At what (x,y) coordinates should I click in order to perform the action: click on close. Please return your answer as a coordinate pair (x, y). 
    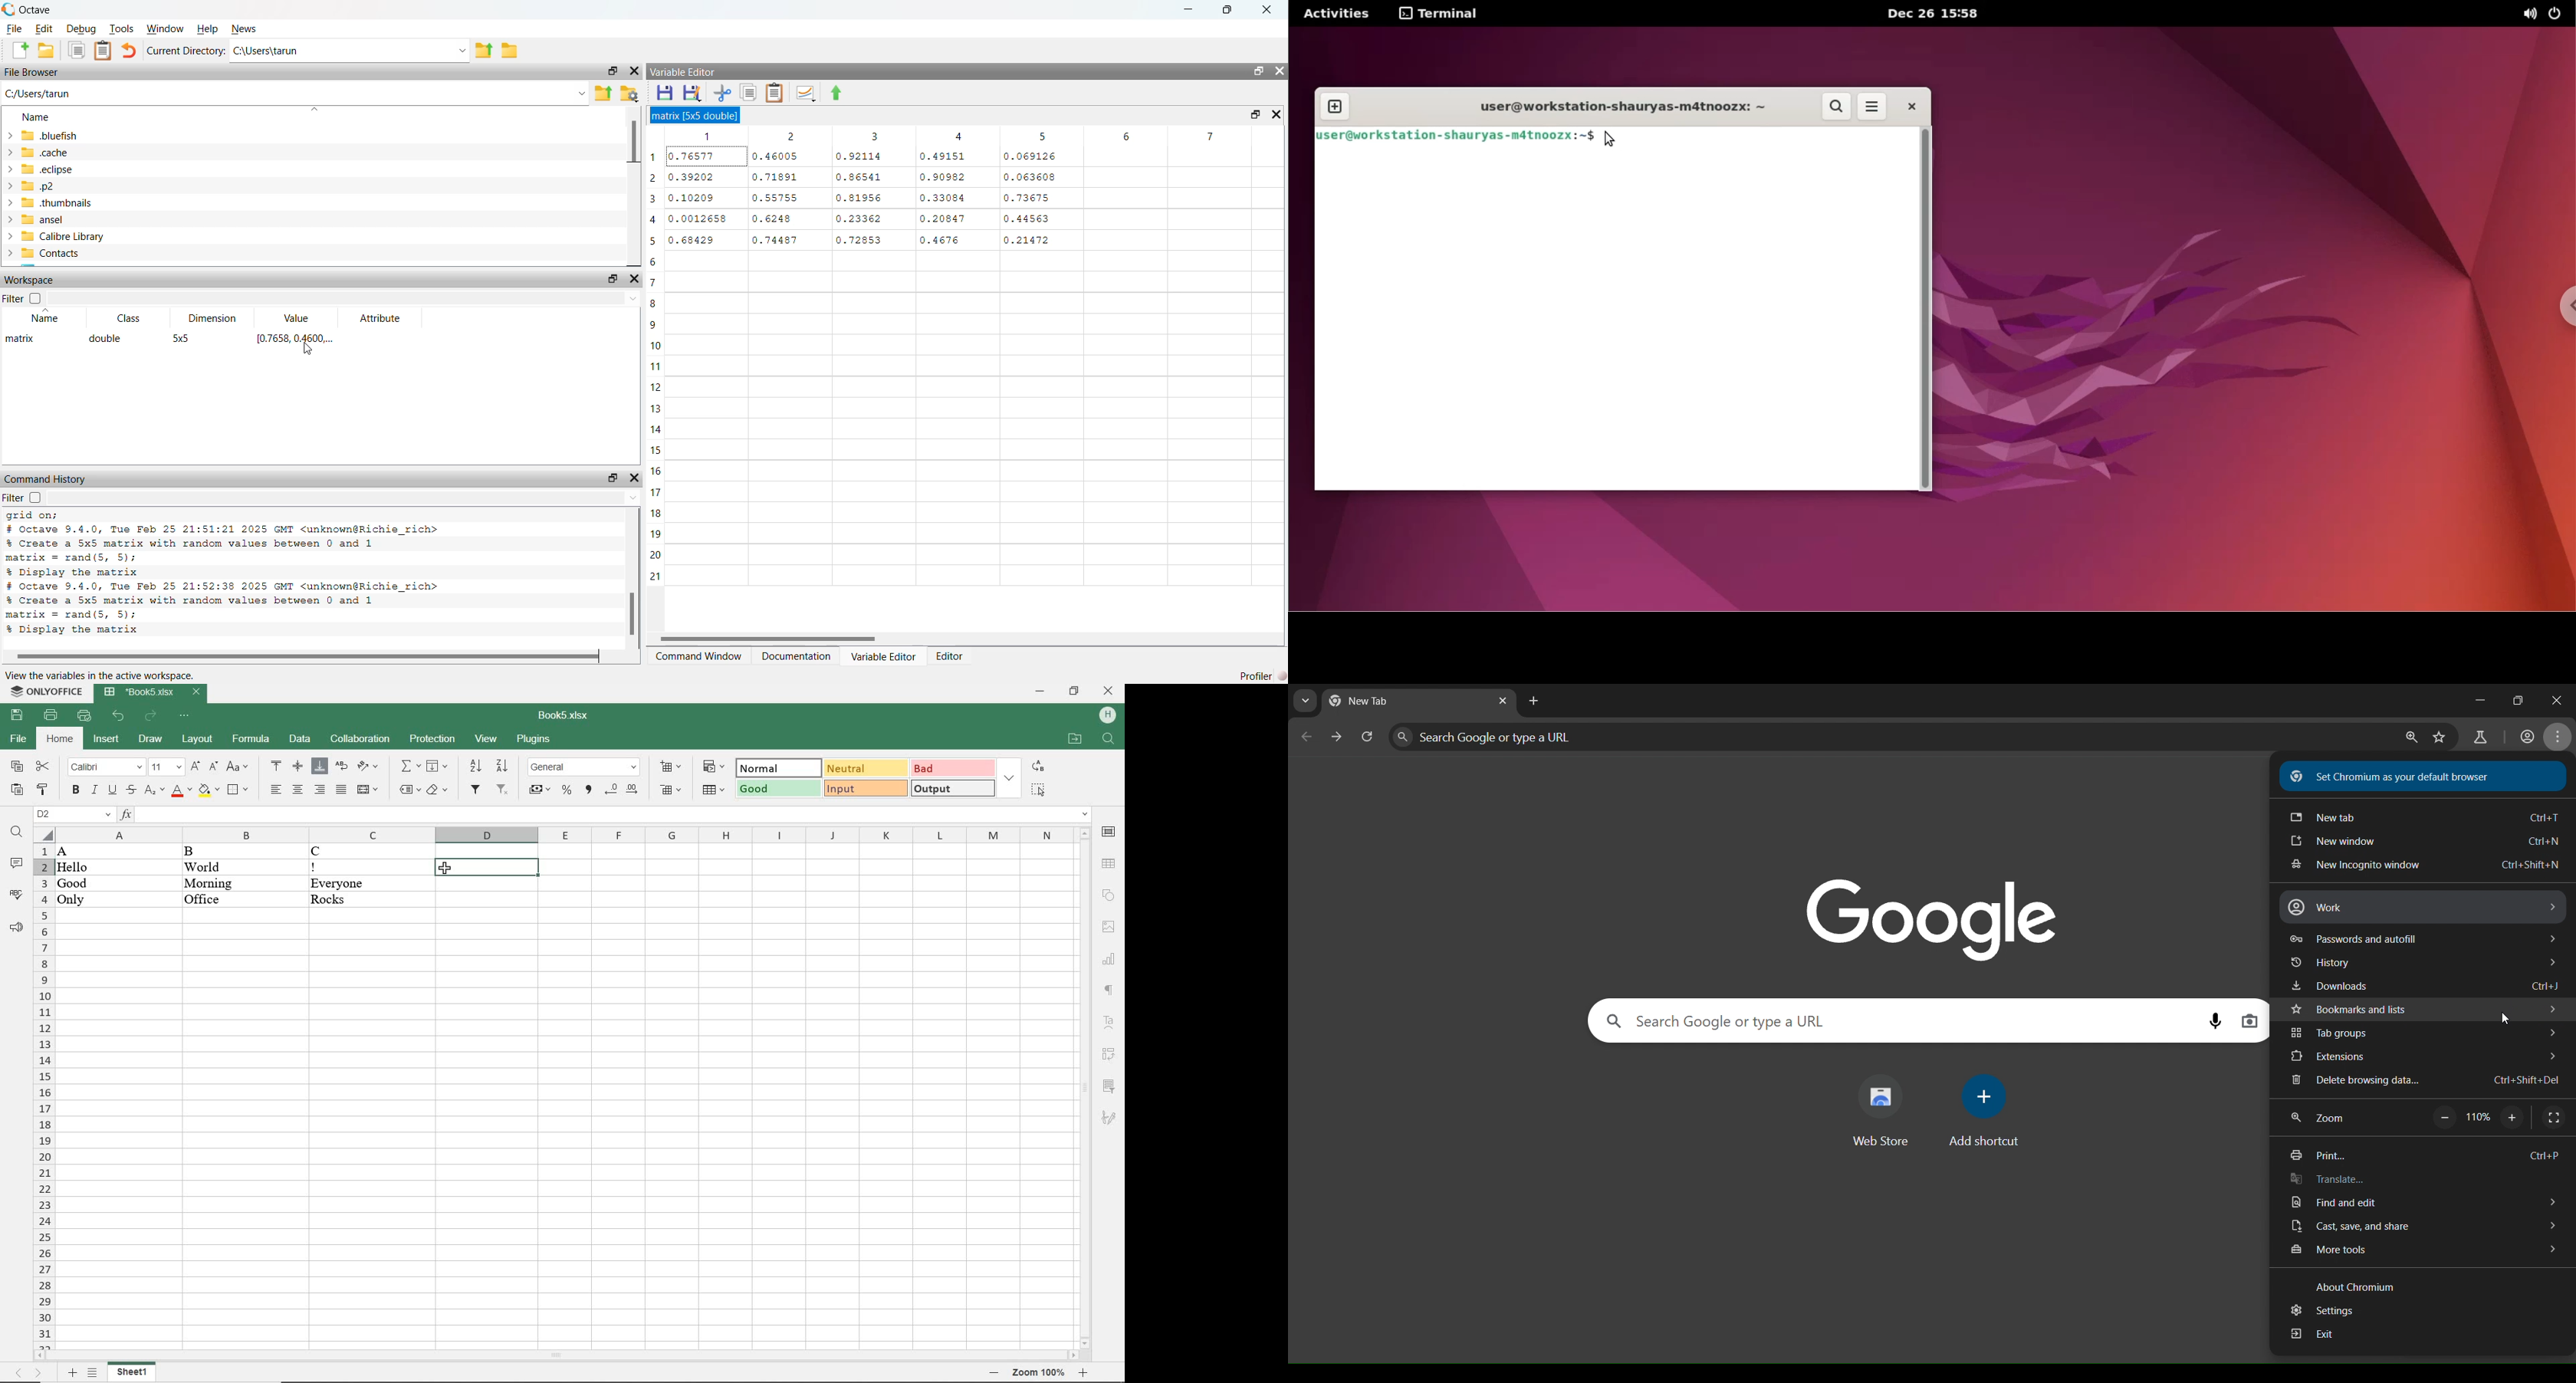
    Looking at the image, I should click on (632, 73).